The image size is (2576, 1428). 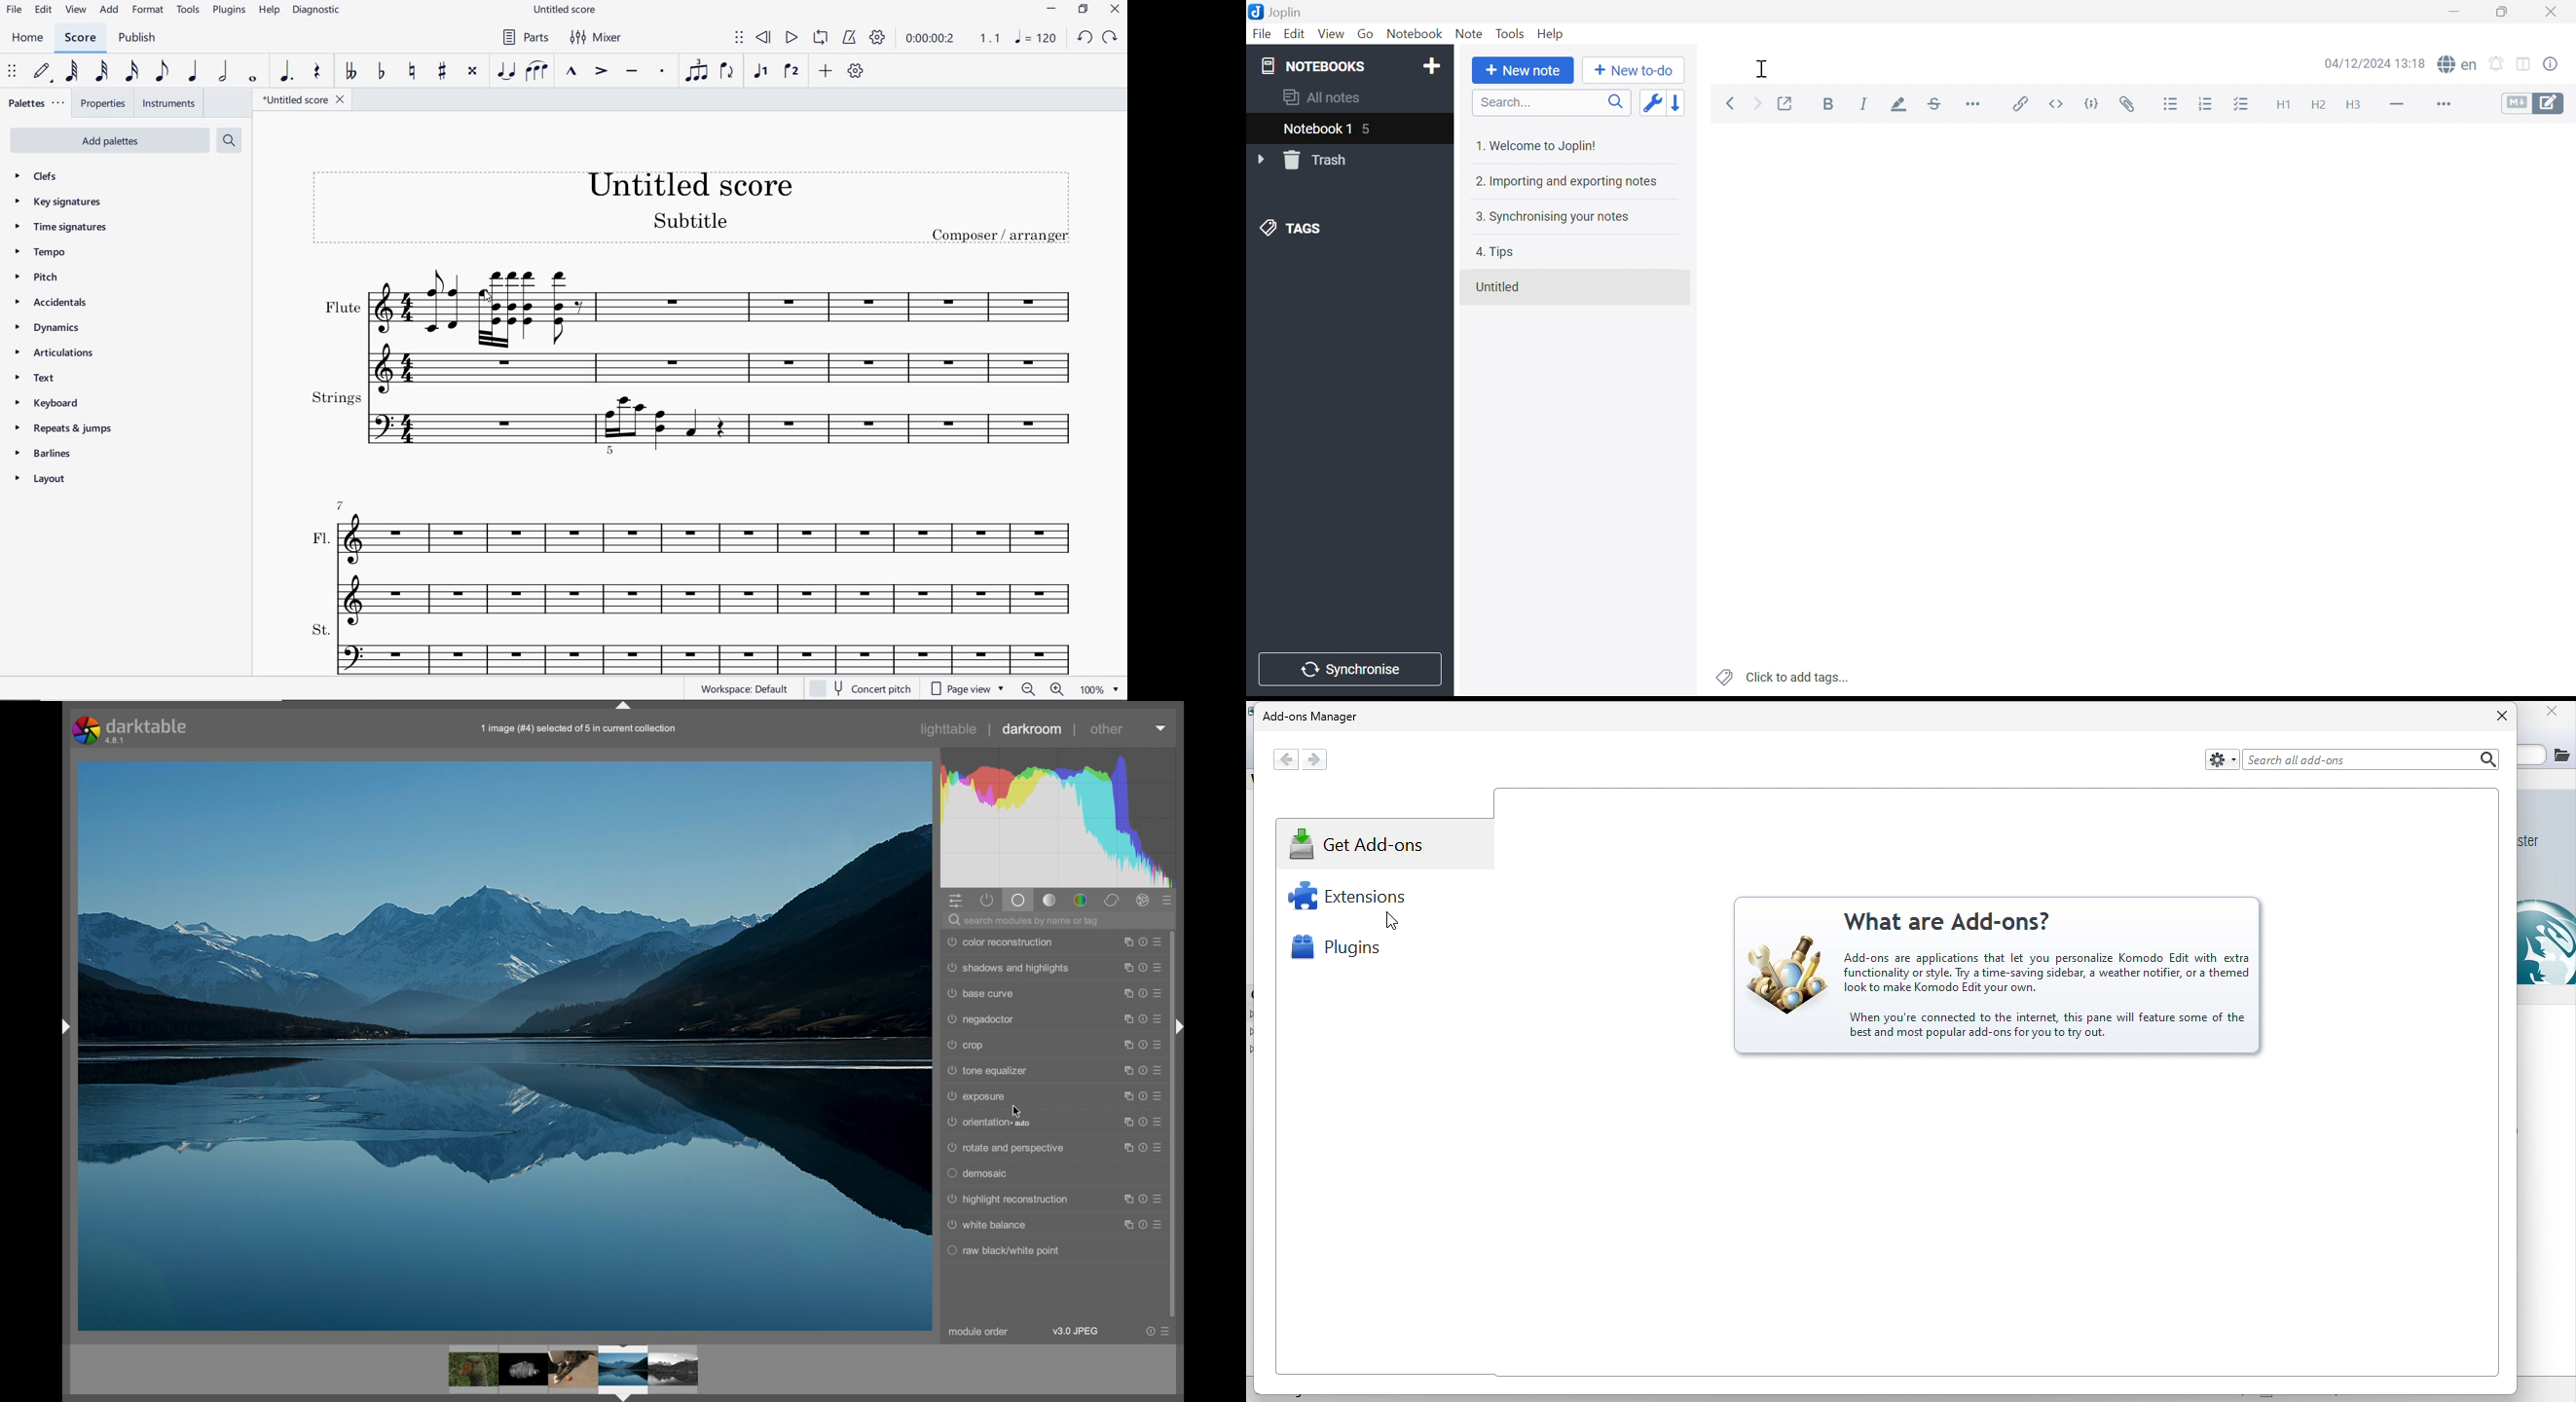 I want to click on Untitled, so click(x=1505, y=289).